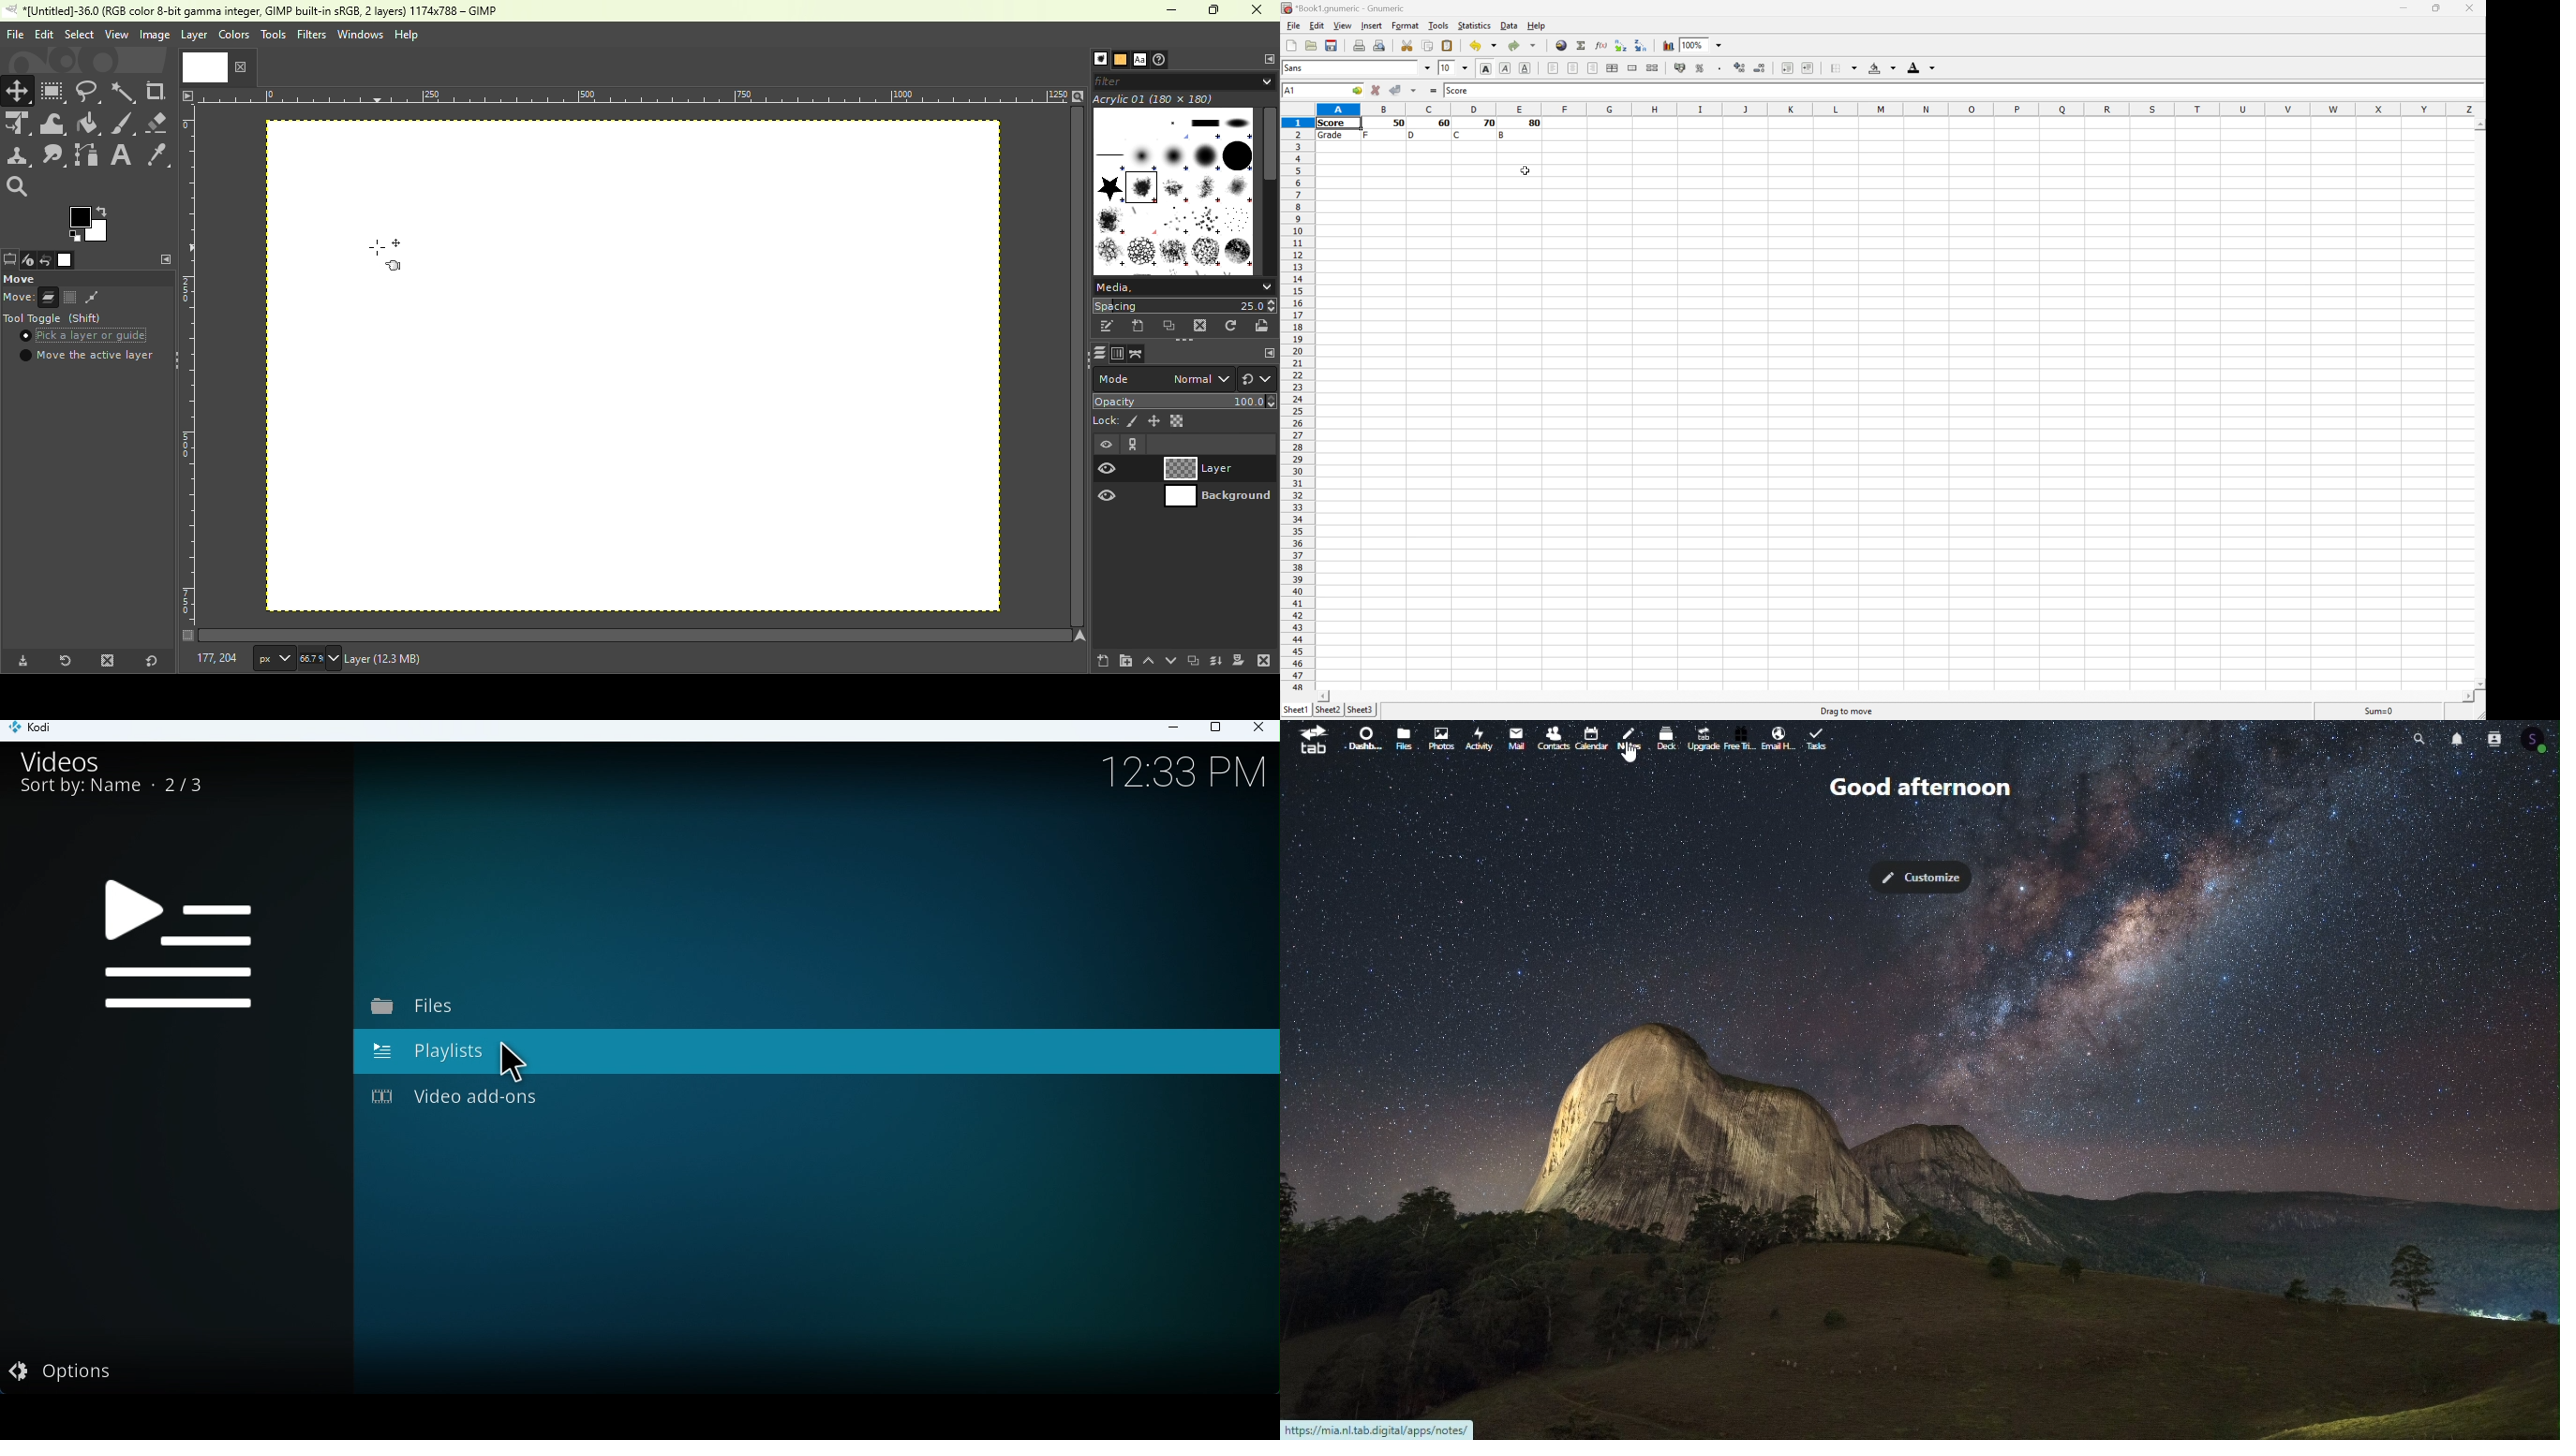 The width and height of the screenshot is (2576, 1456). I want to click on 60, so click(1442, 123).